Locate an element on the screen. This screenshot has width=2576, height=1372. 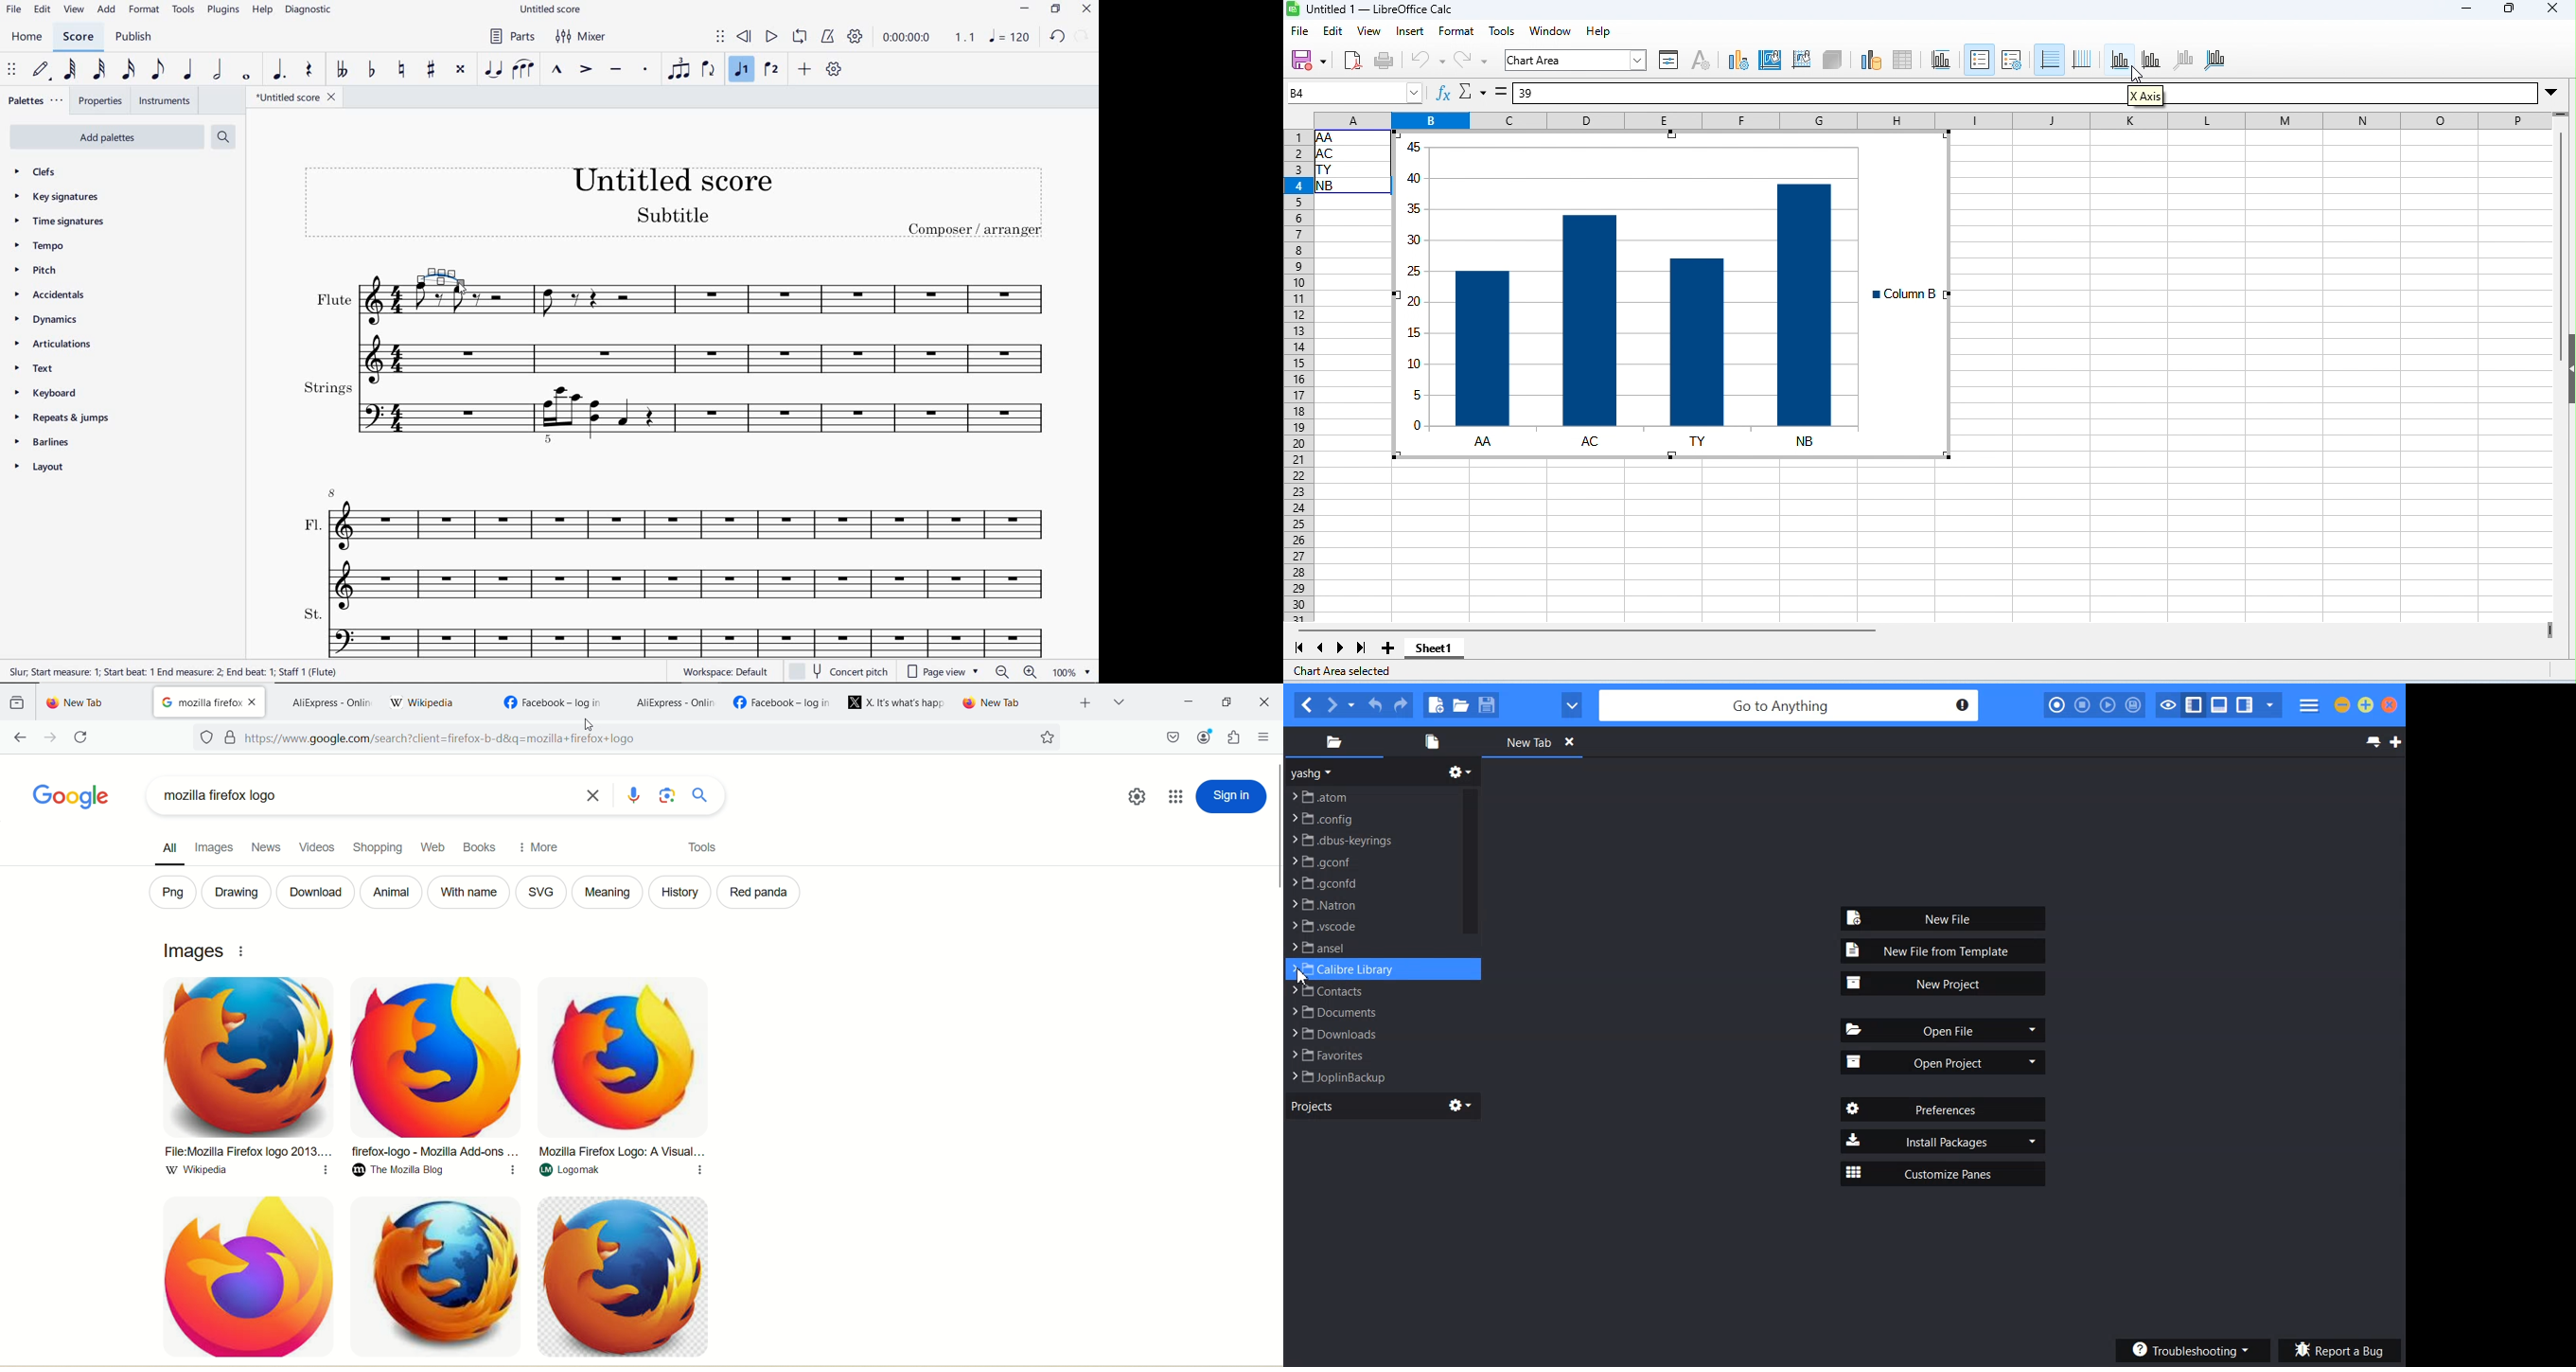
PROPERTIES is located at coordinates (102, 101).